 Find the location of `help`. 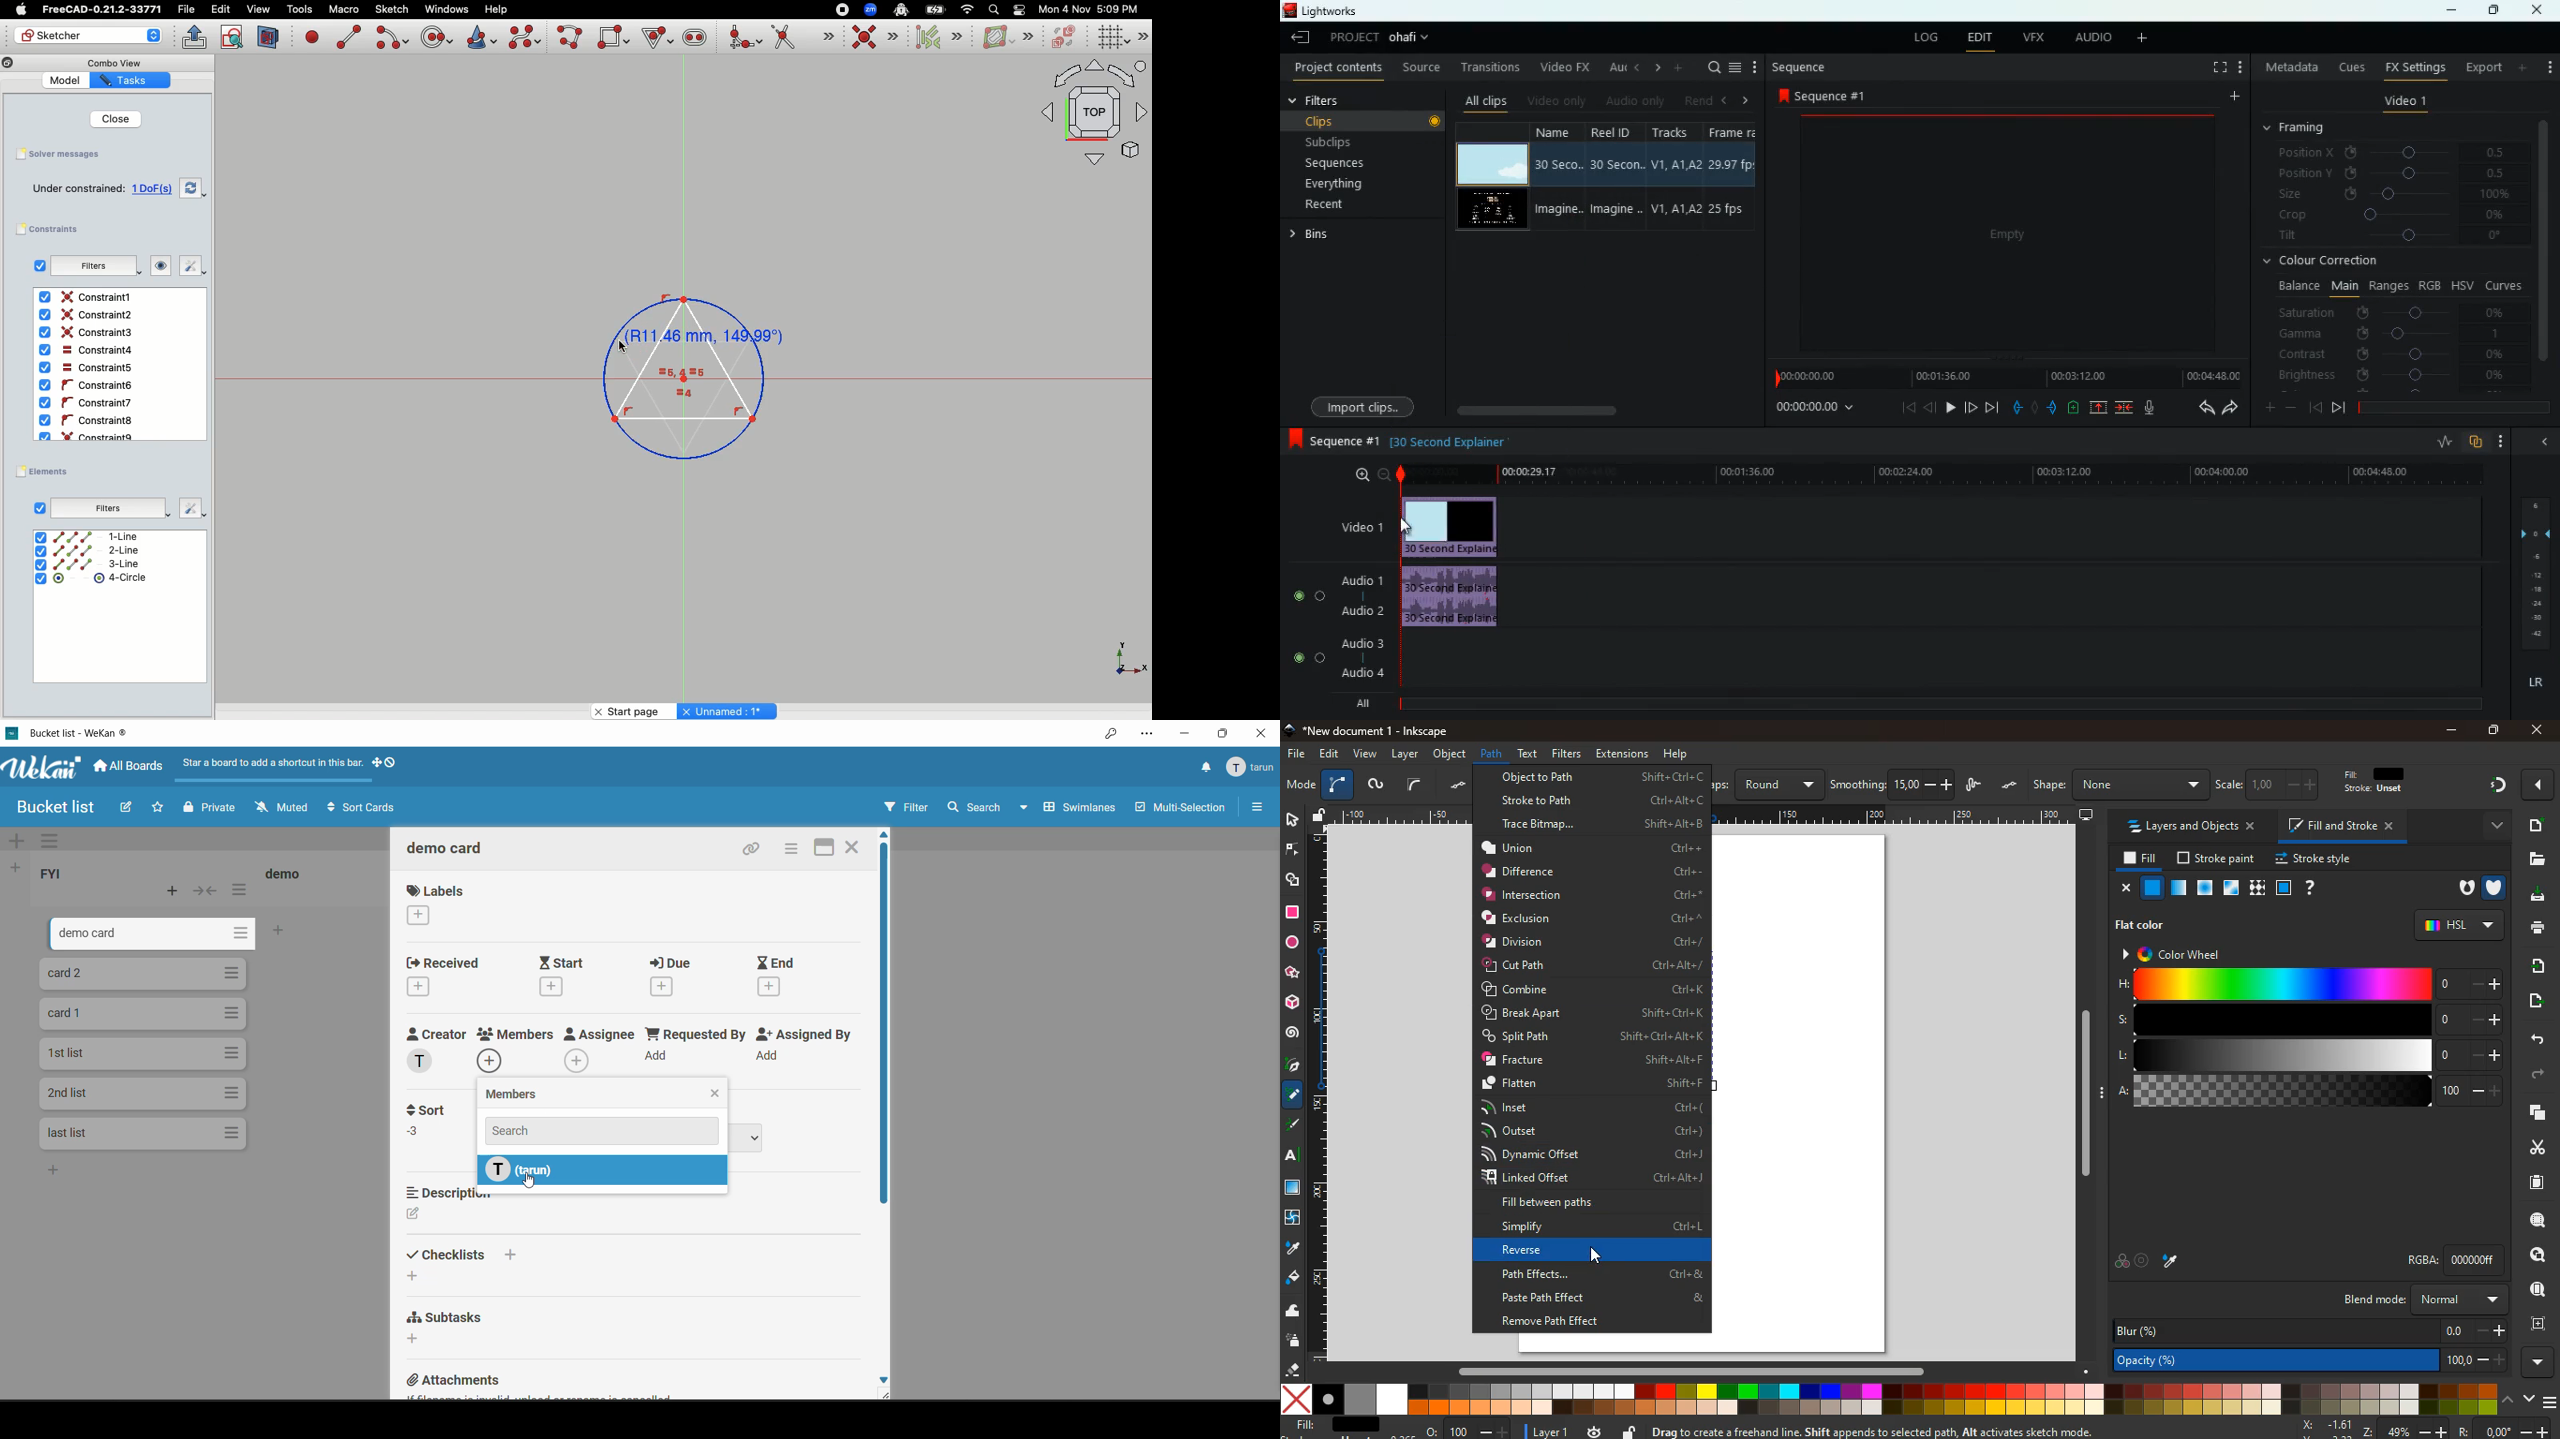

help is located at coordinates (2311, 889).